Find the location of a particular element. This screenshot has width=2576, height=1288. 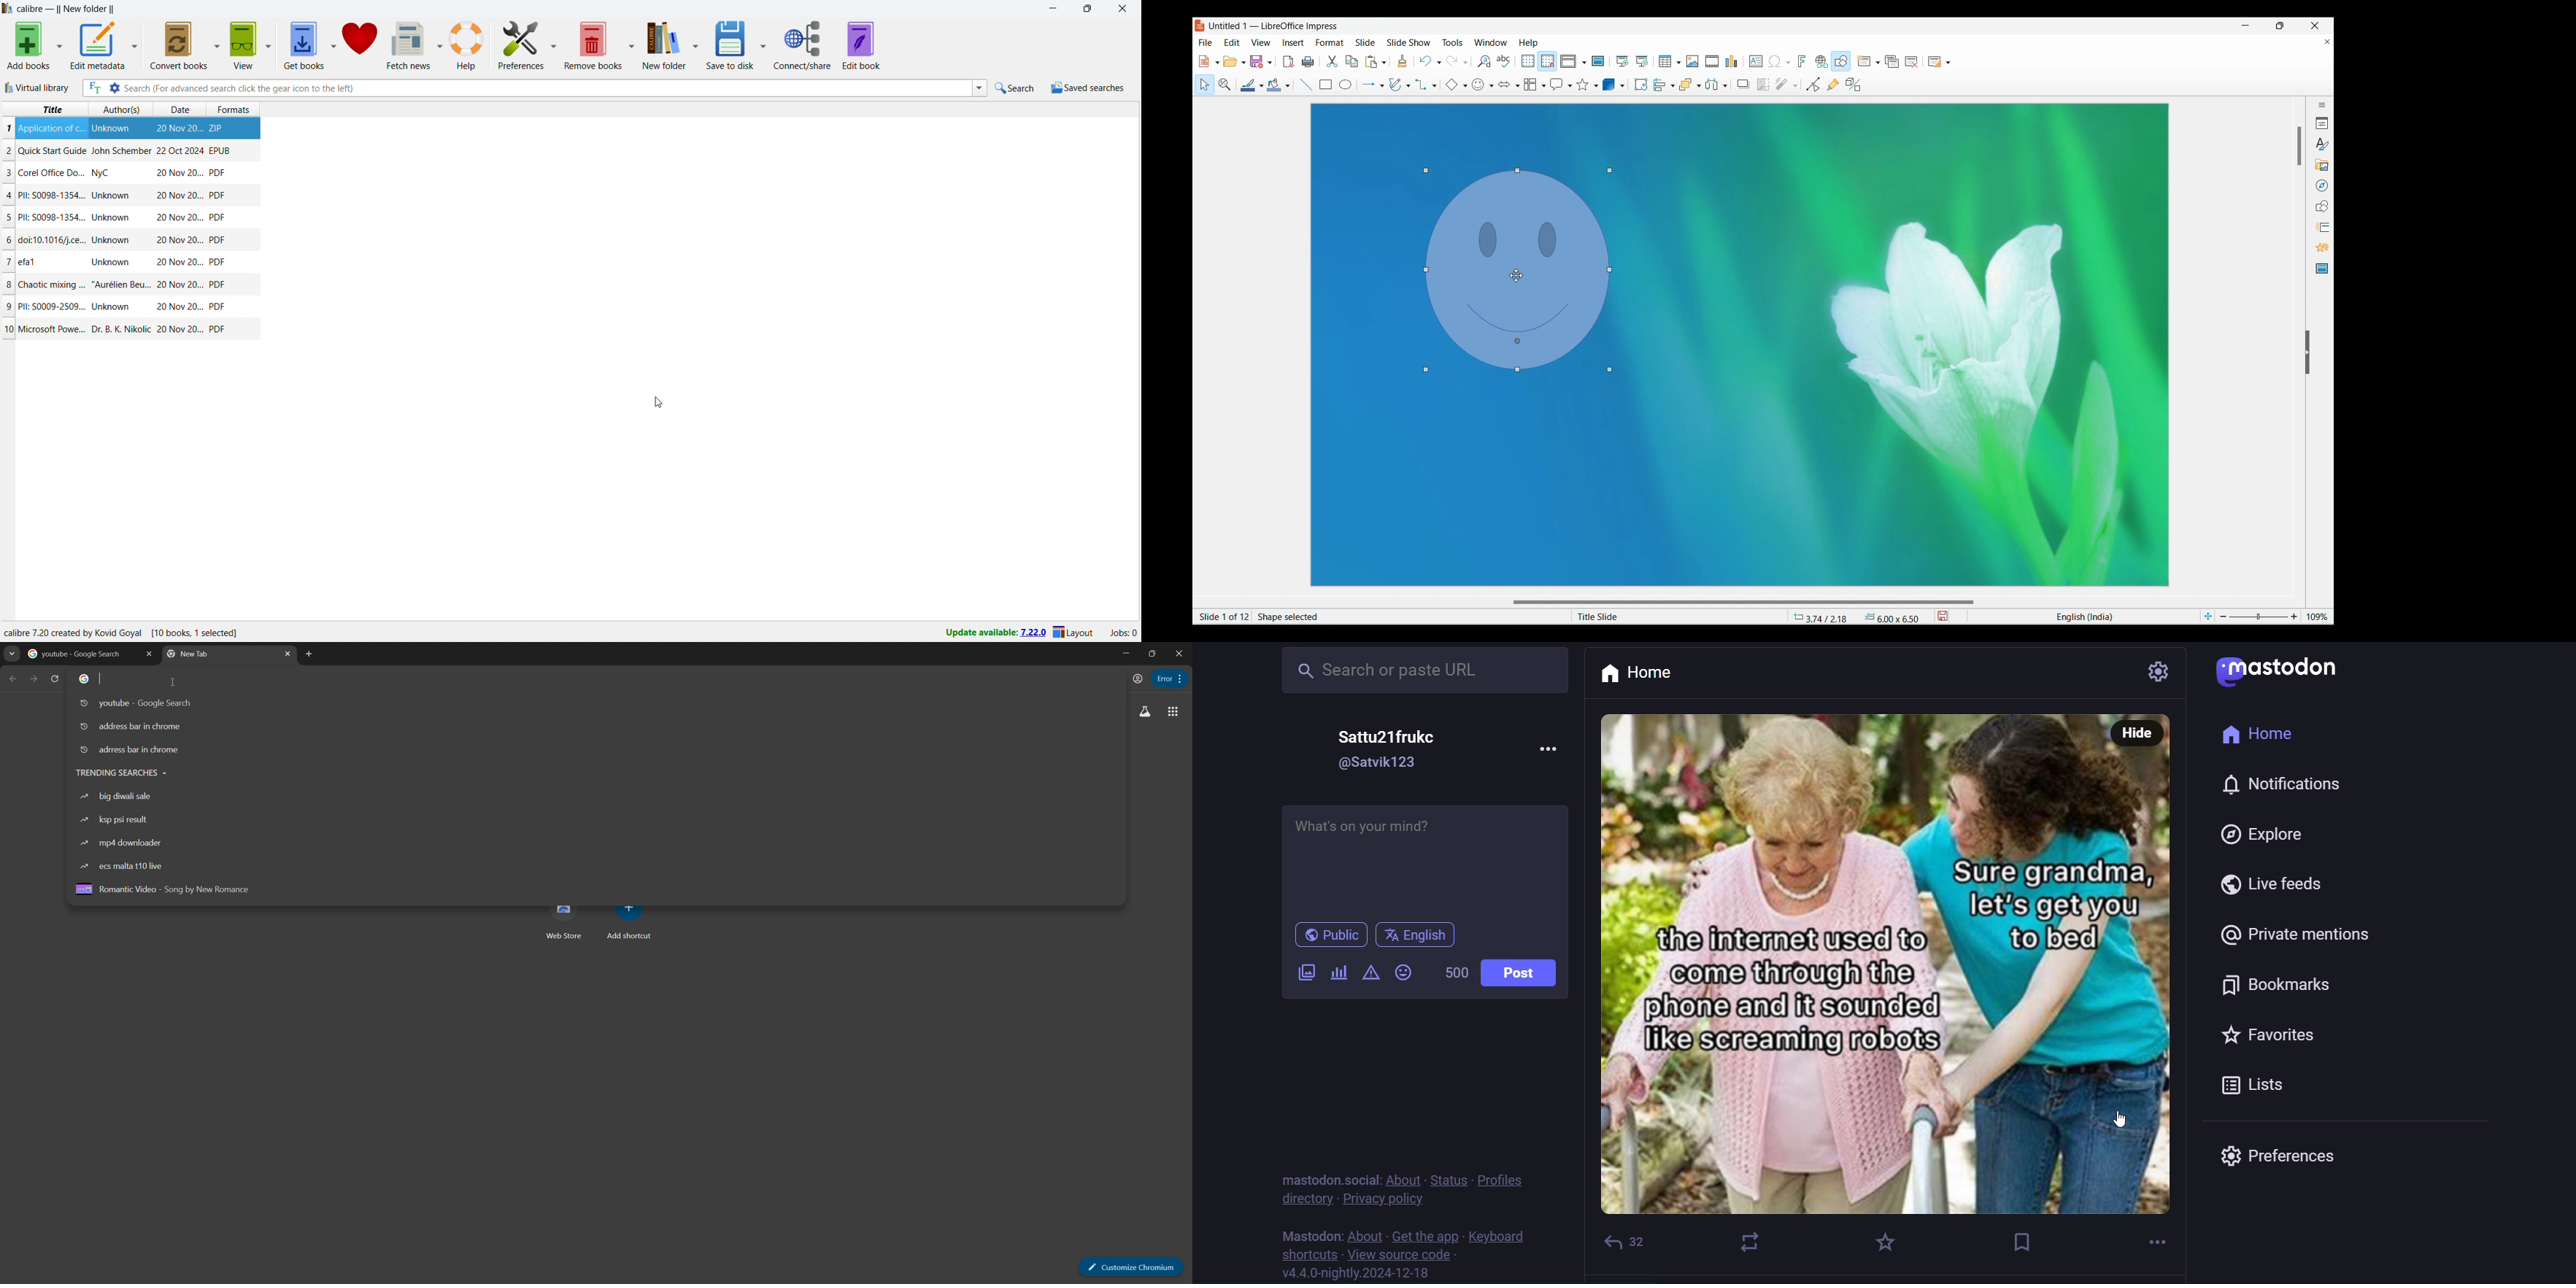

Export directly as PDF is located at coordinates (1288, 61).